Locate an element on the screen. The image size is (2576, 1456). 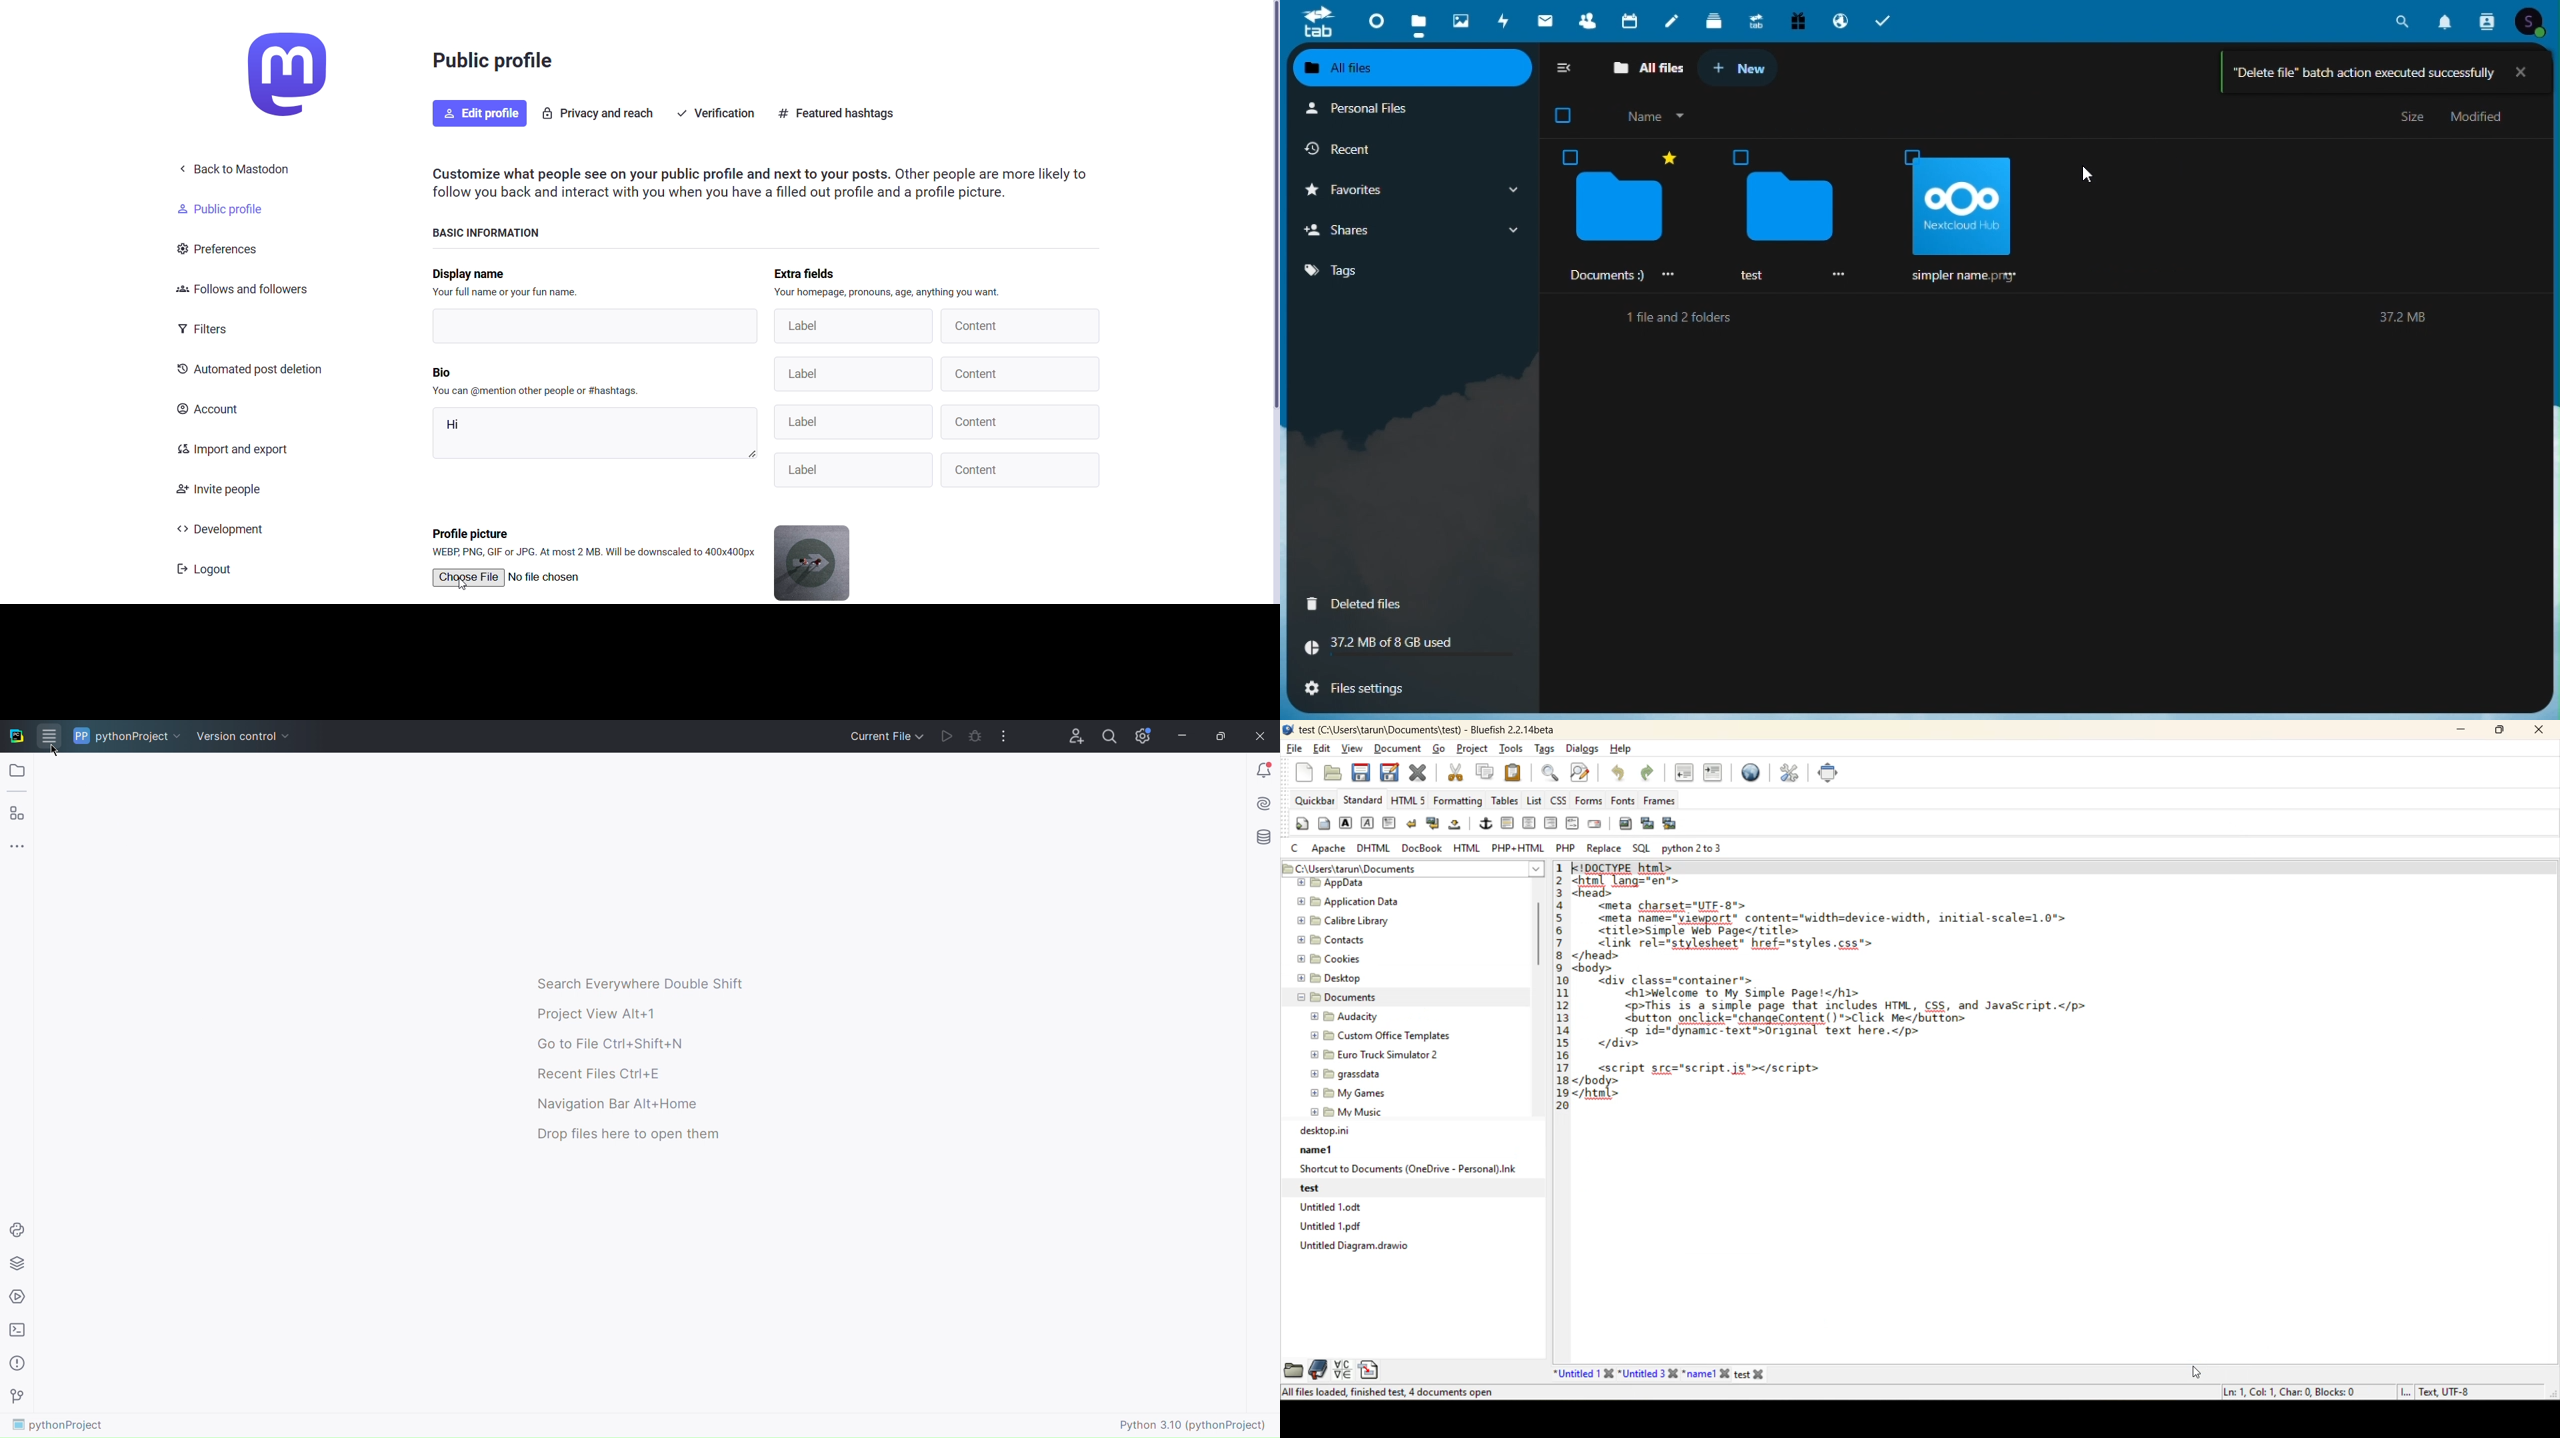
php is located at coordinates (1568, 848).